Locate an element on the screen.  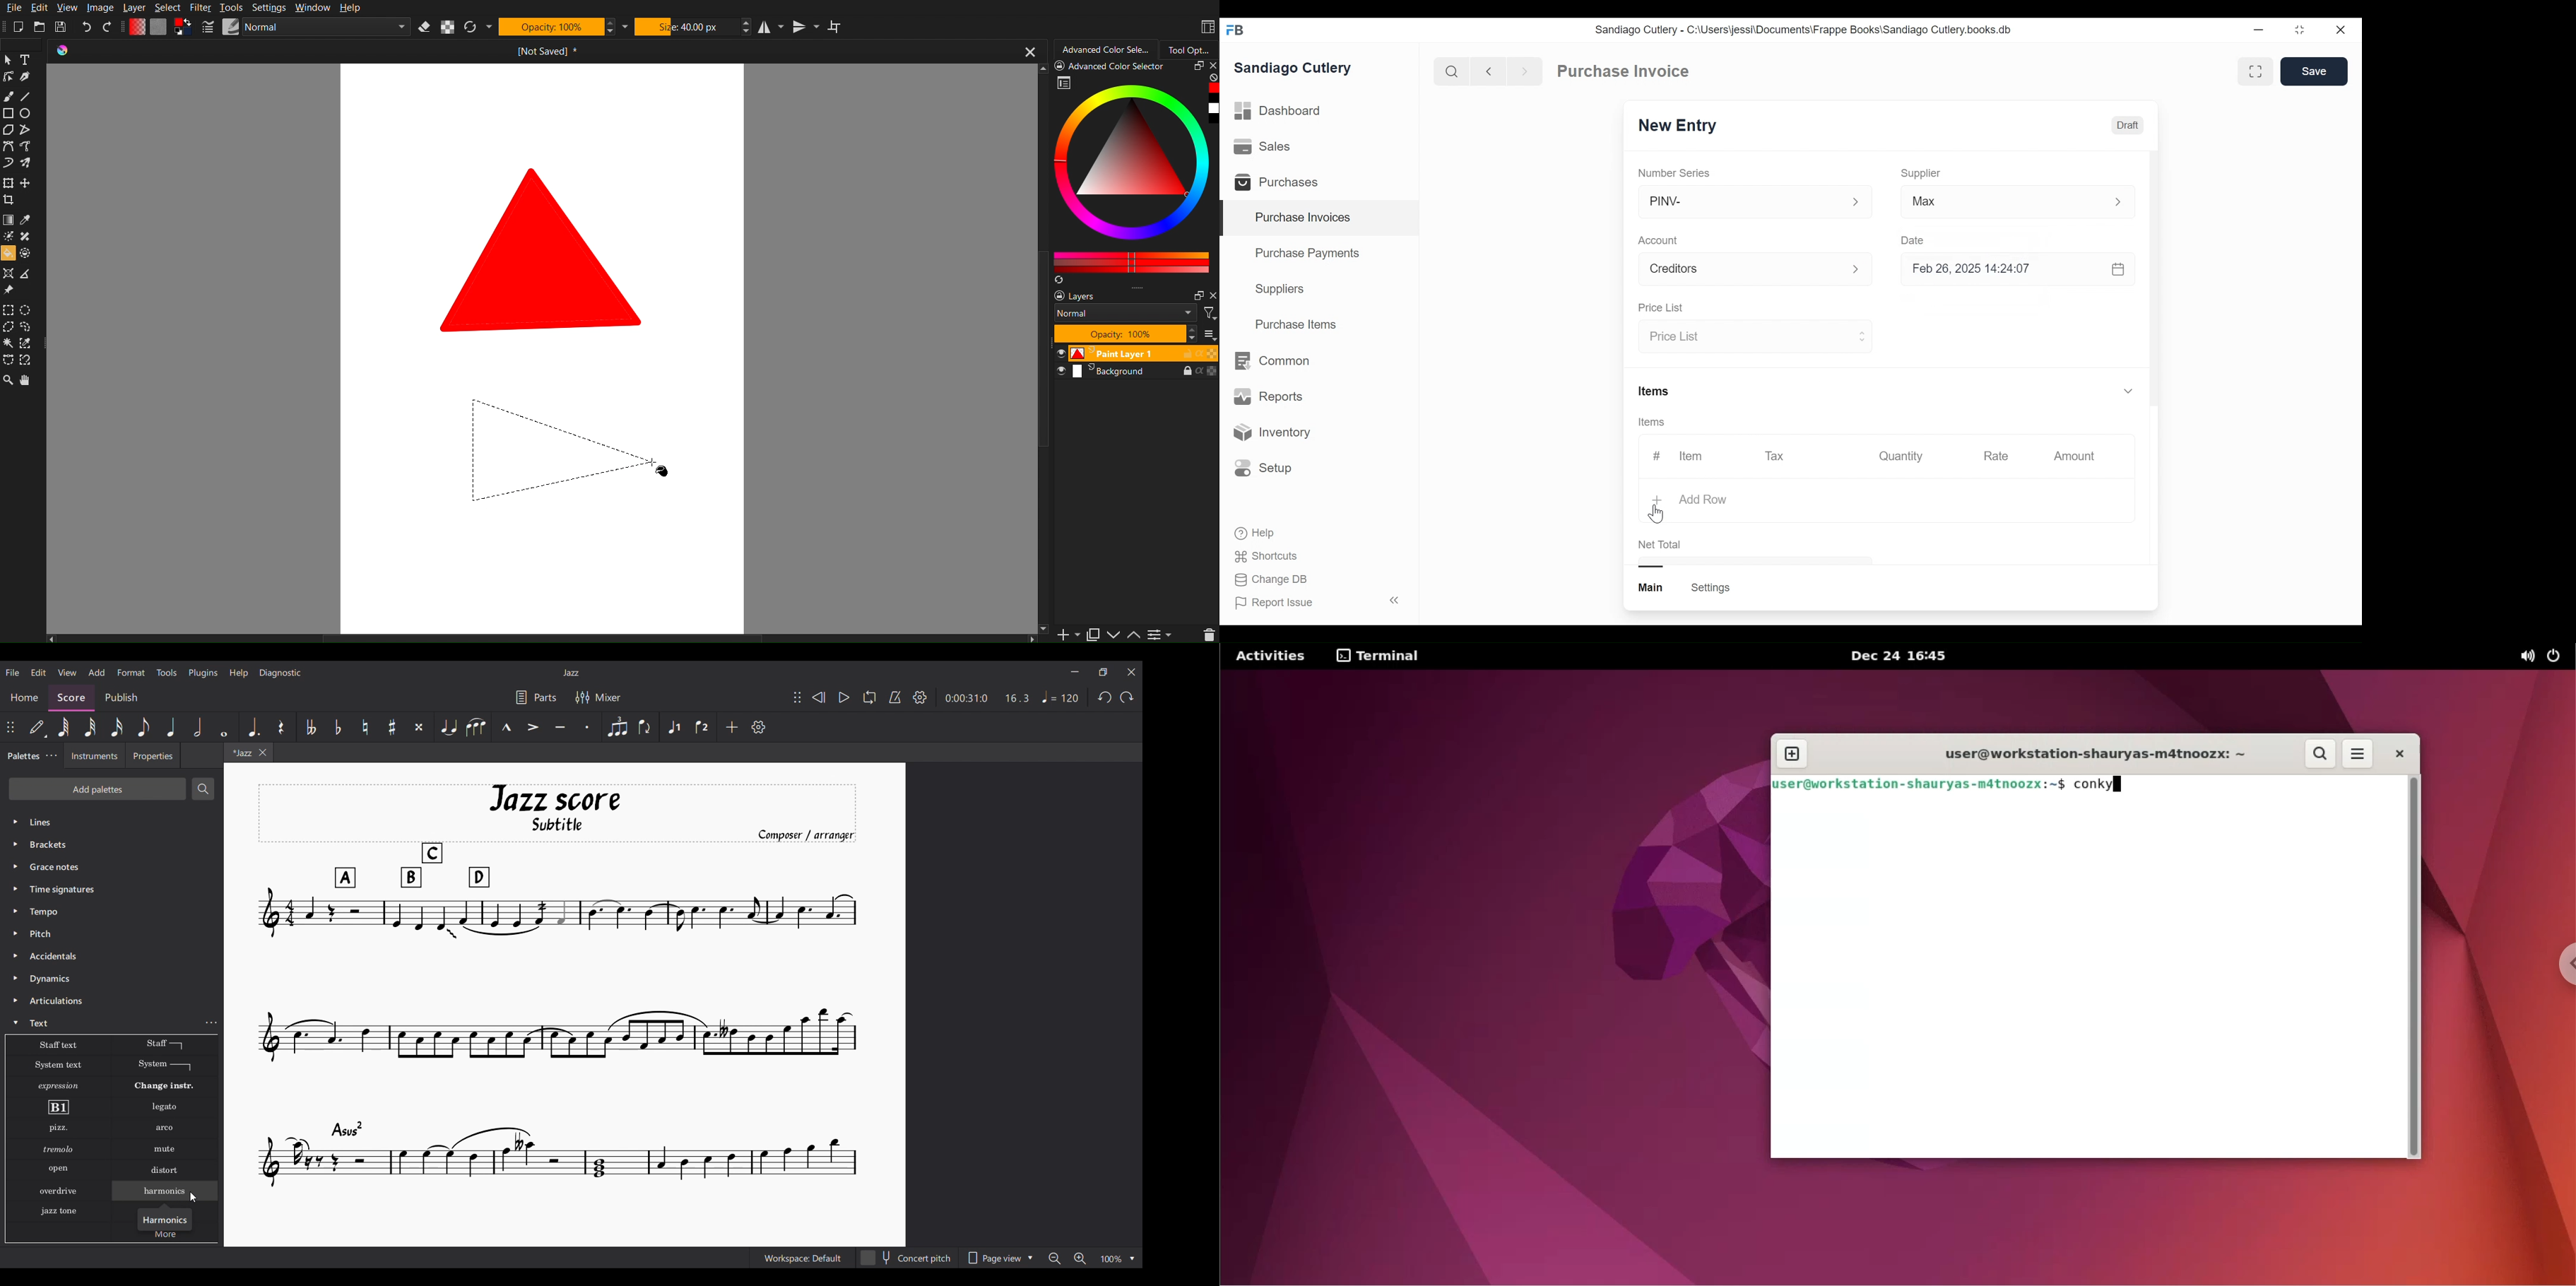
Tuplet is located at coordinates (617, 727).